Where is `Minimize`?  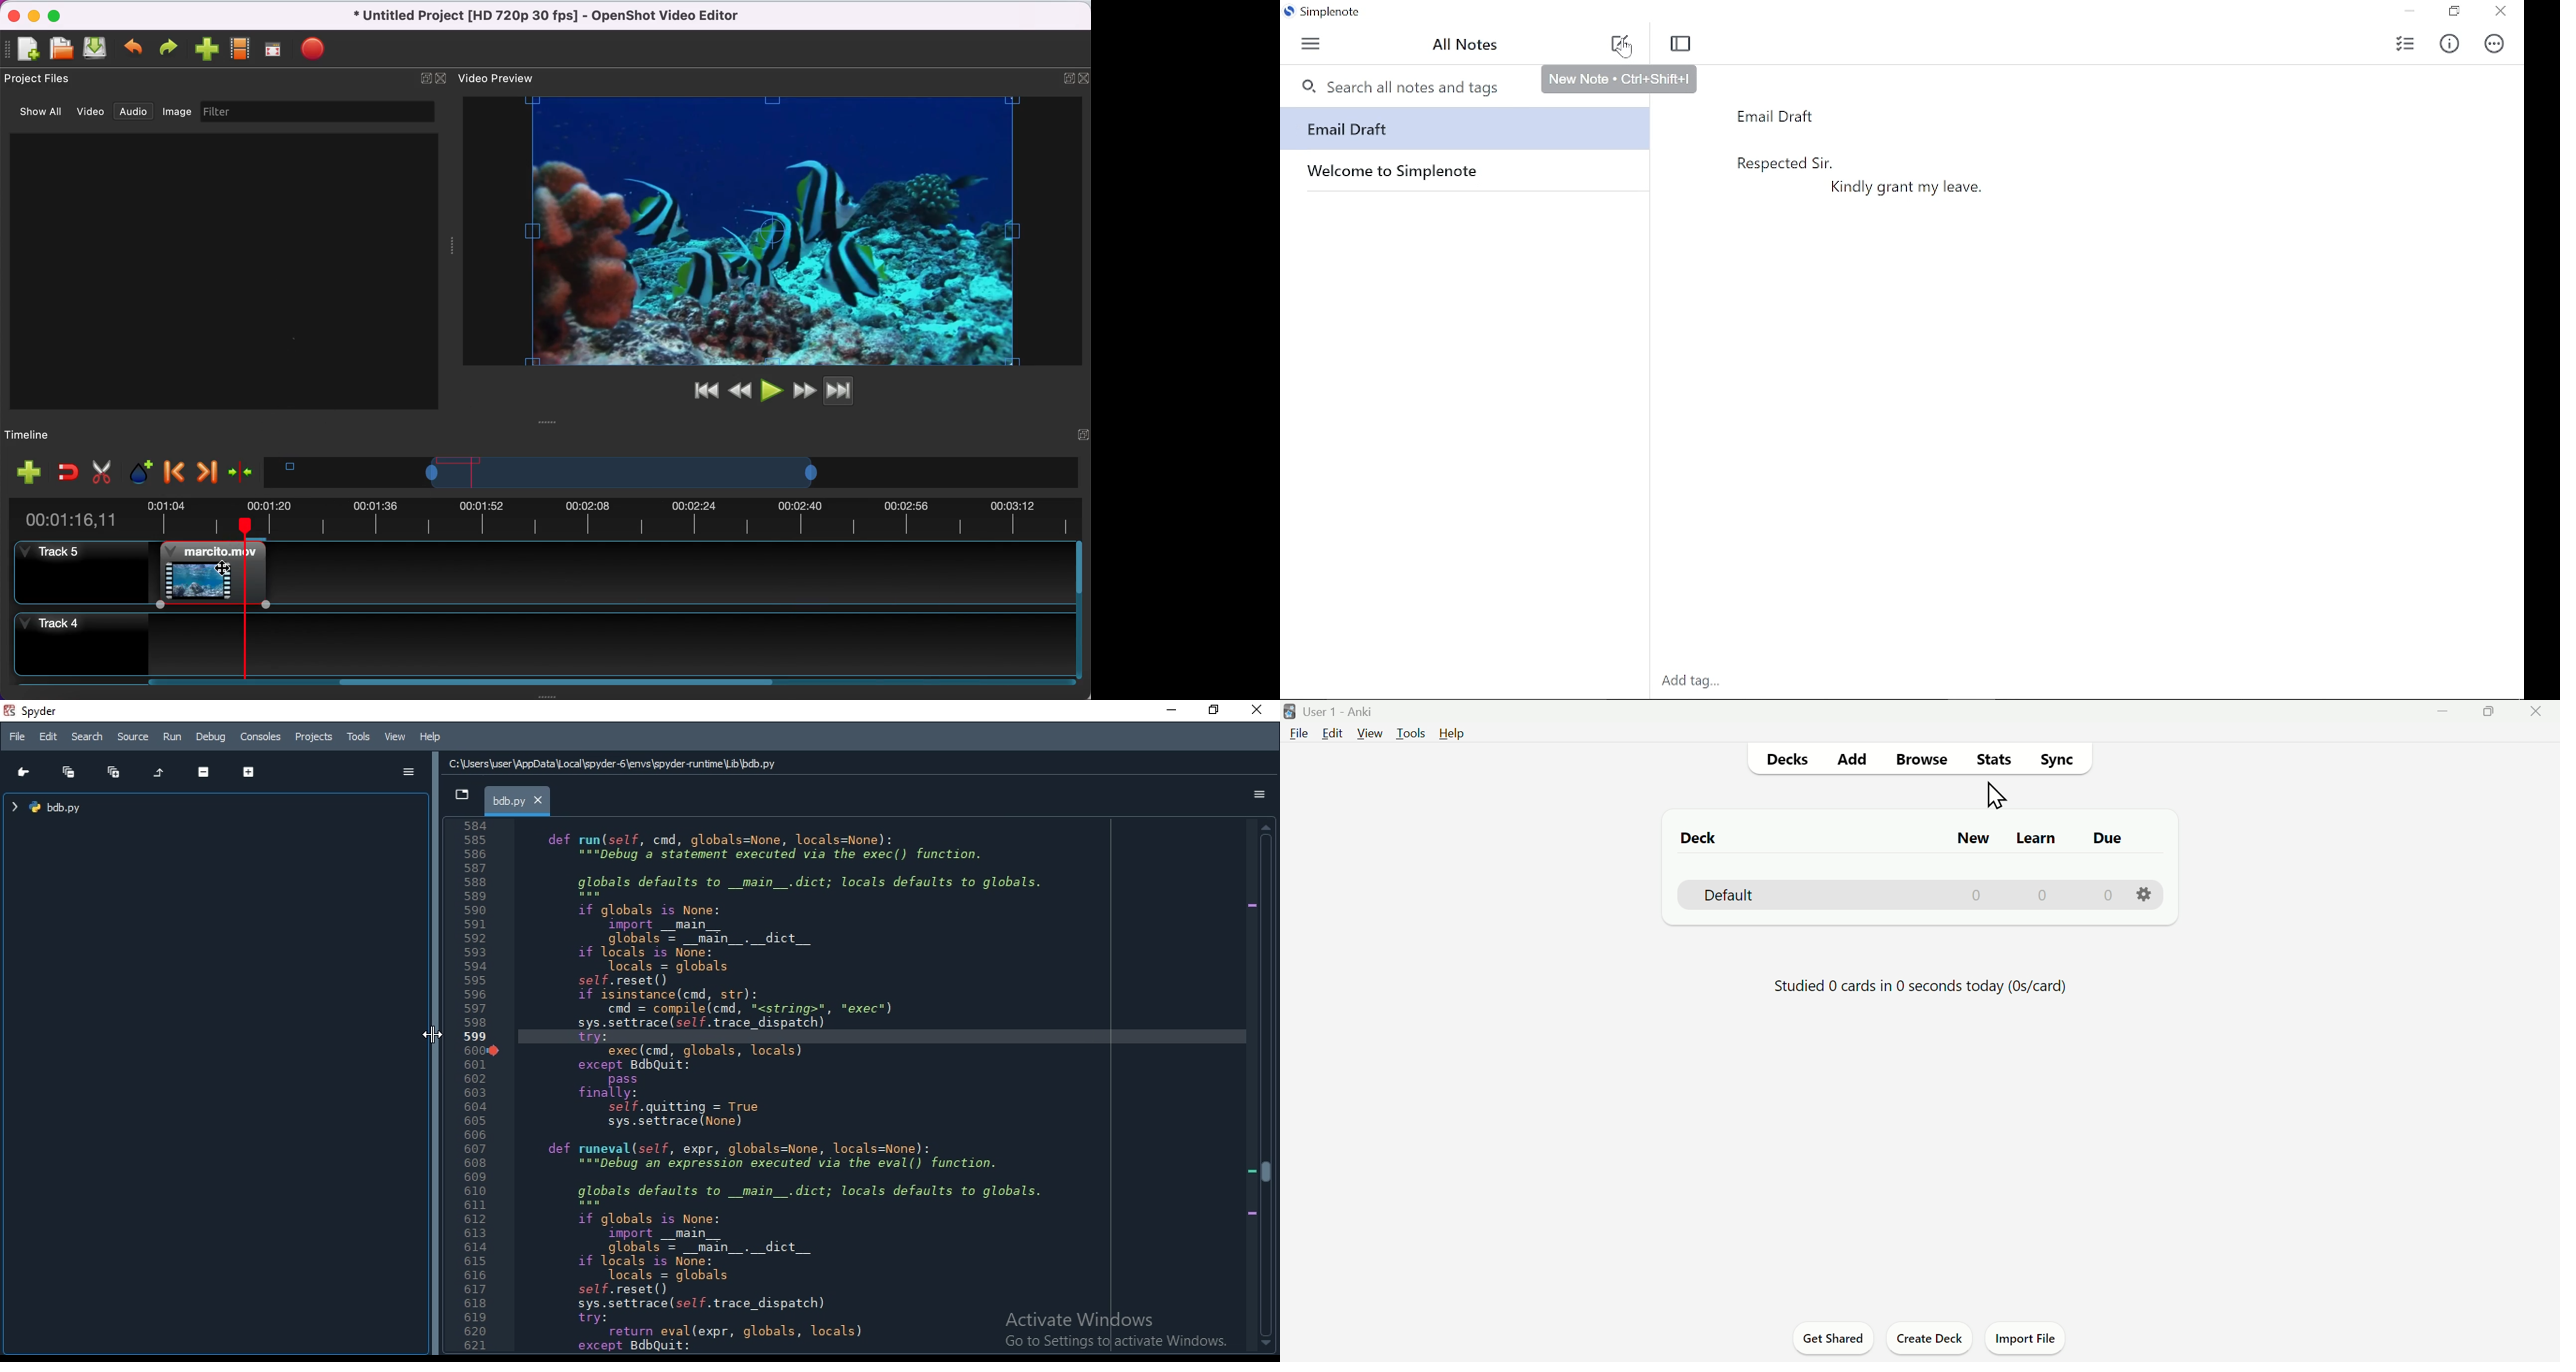 Minimize is located at coordinates (2447, 715).